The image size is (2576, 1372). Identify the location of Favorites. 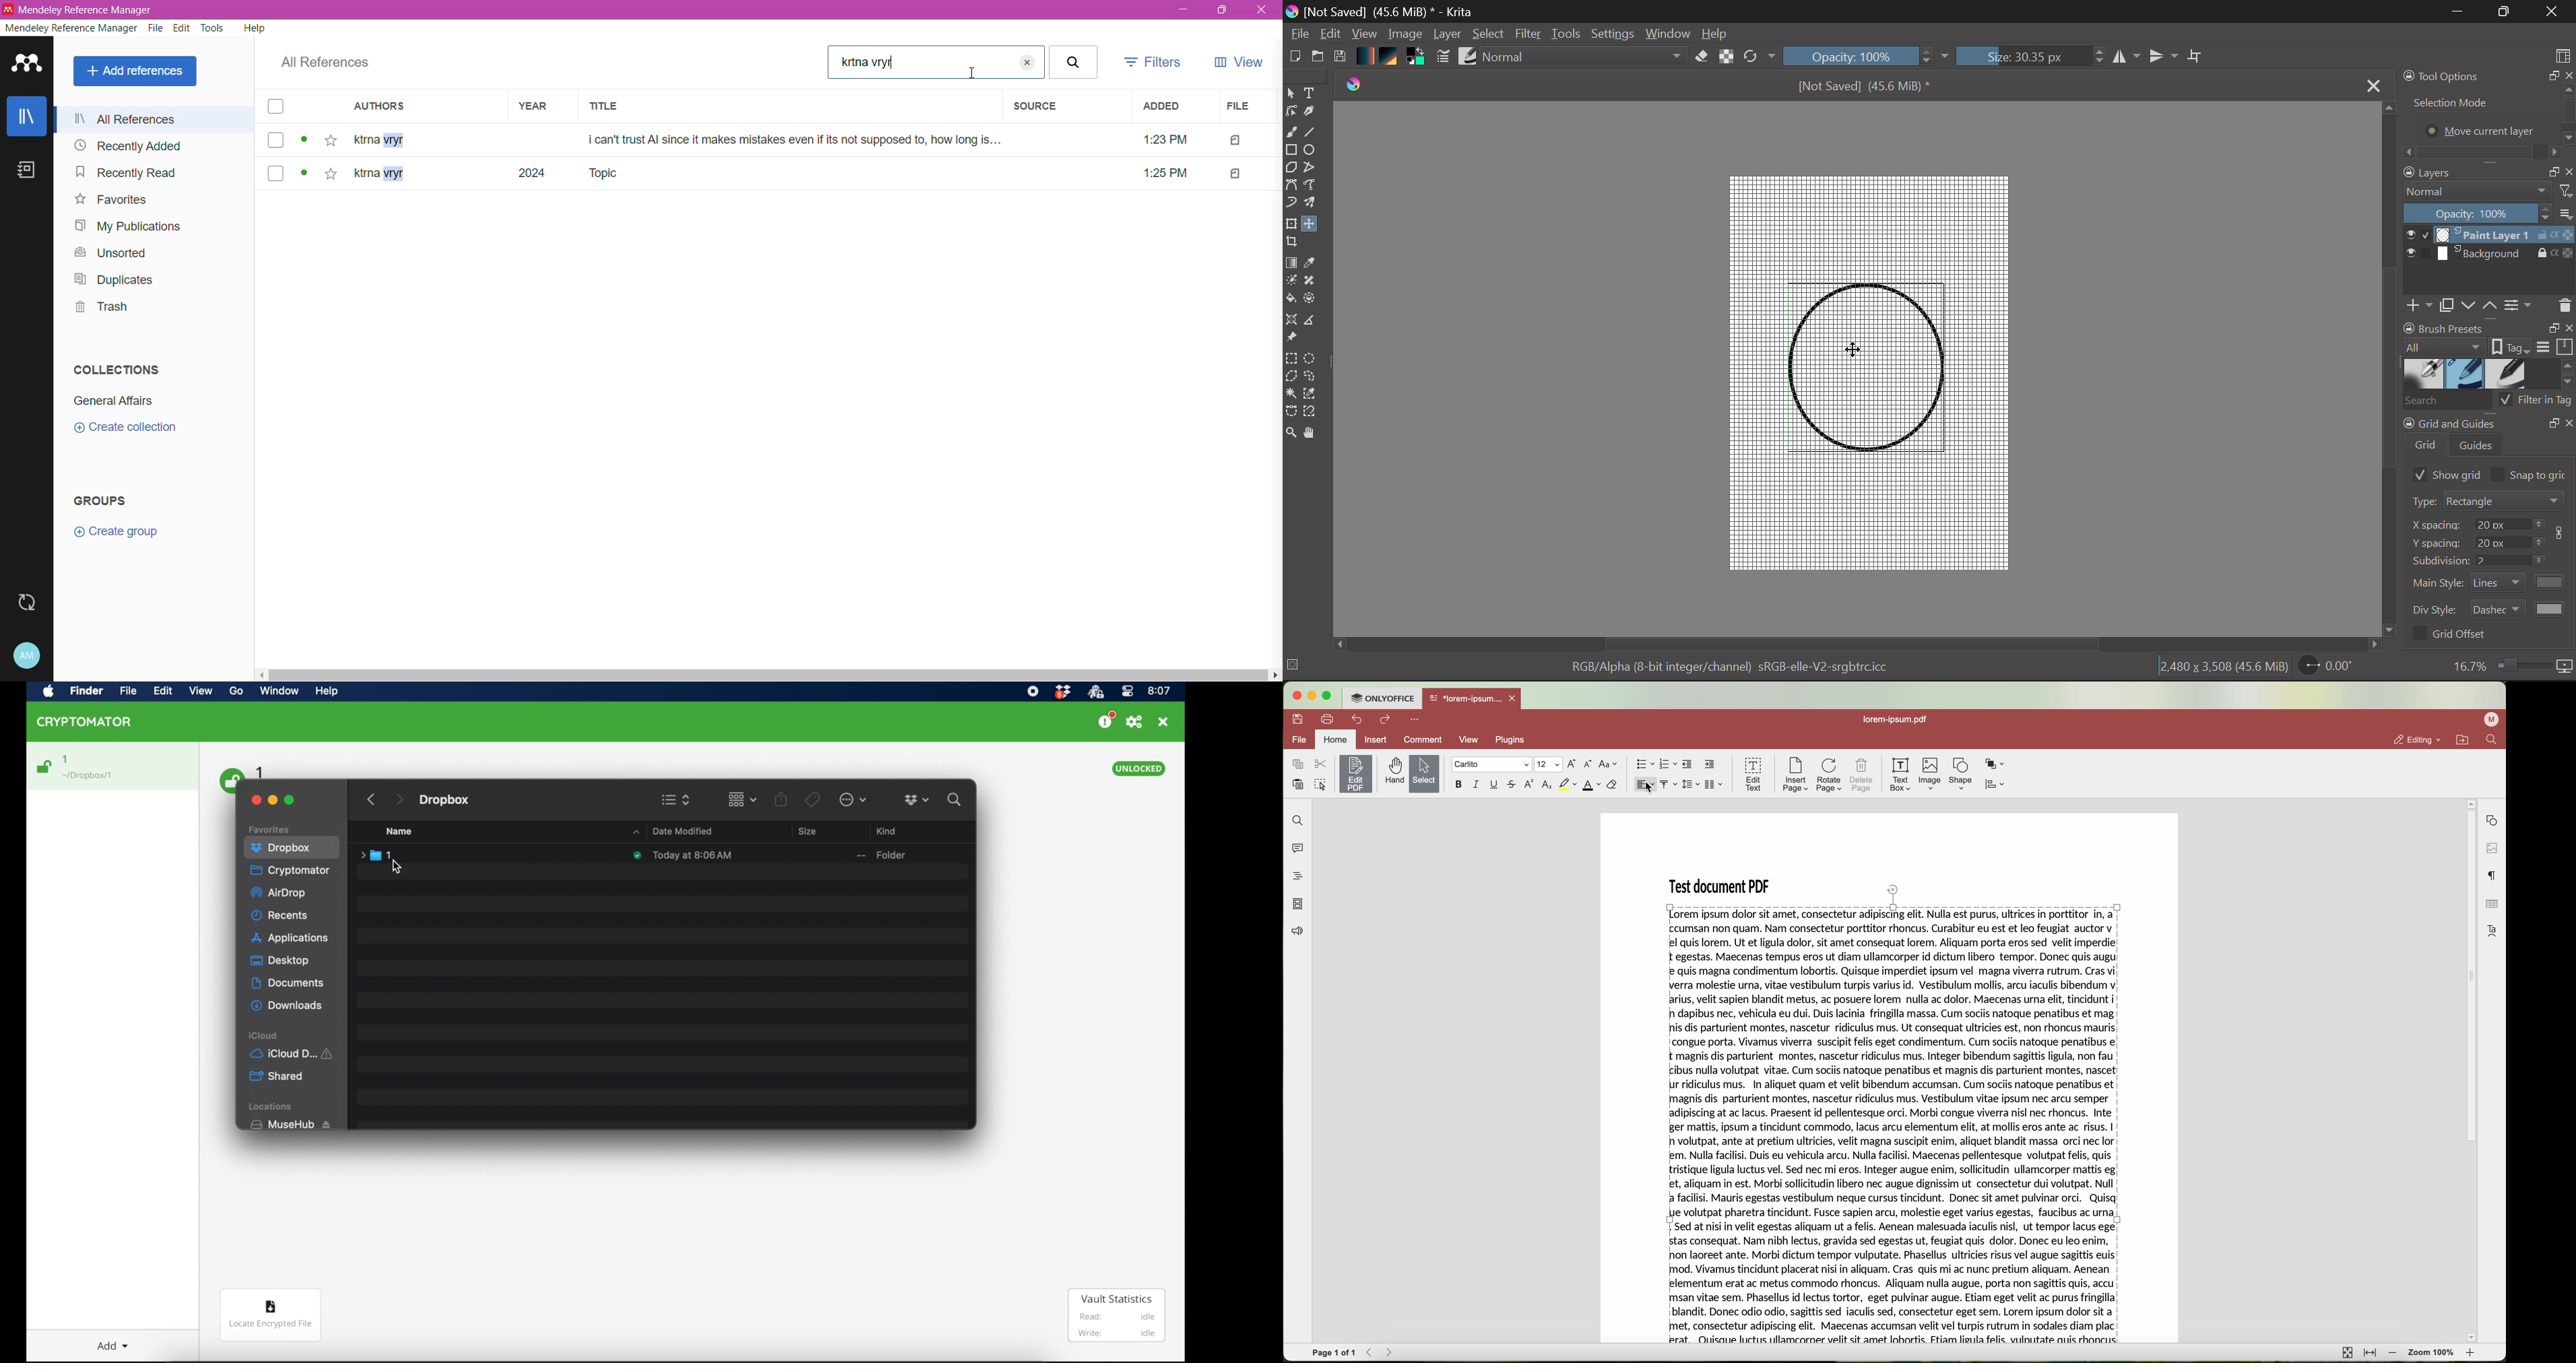
(108, 201).